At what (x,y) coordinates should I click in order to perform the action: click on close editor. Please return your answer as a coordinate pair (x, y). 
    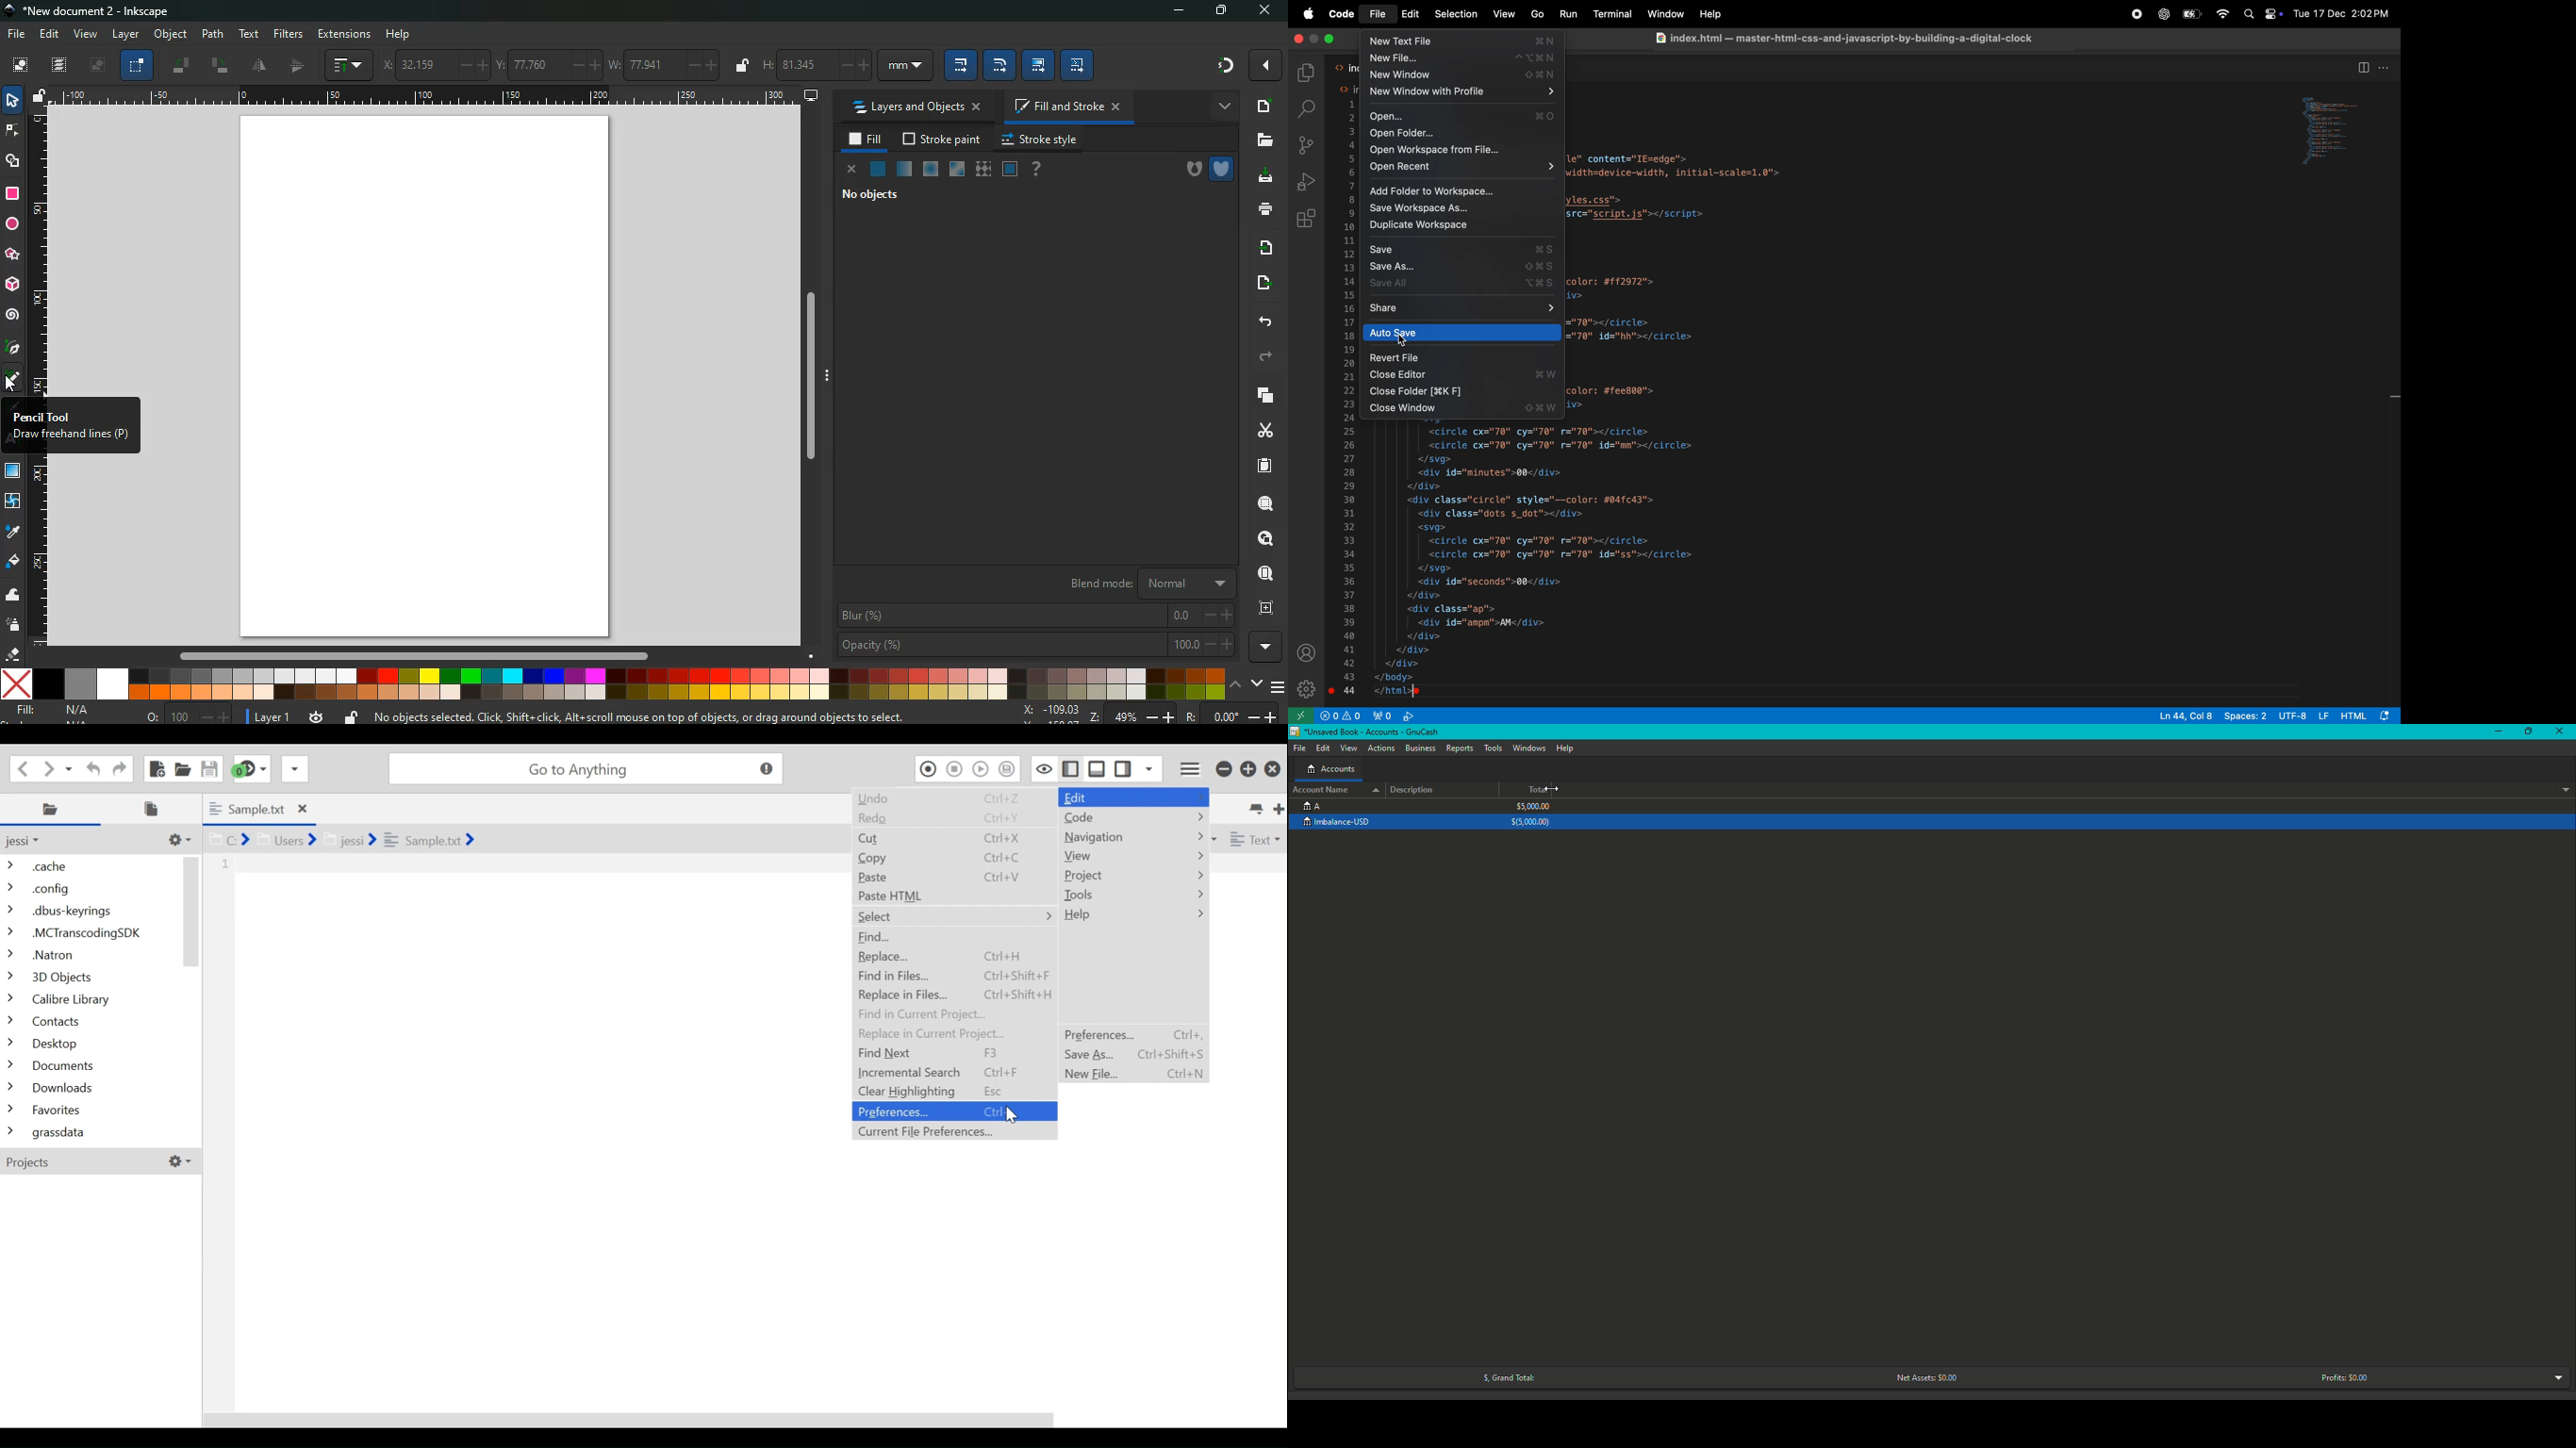
    Looking at the image, I should click on (1461, 374).